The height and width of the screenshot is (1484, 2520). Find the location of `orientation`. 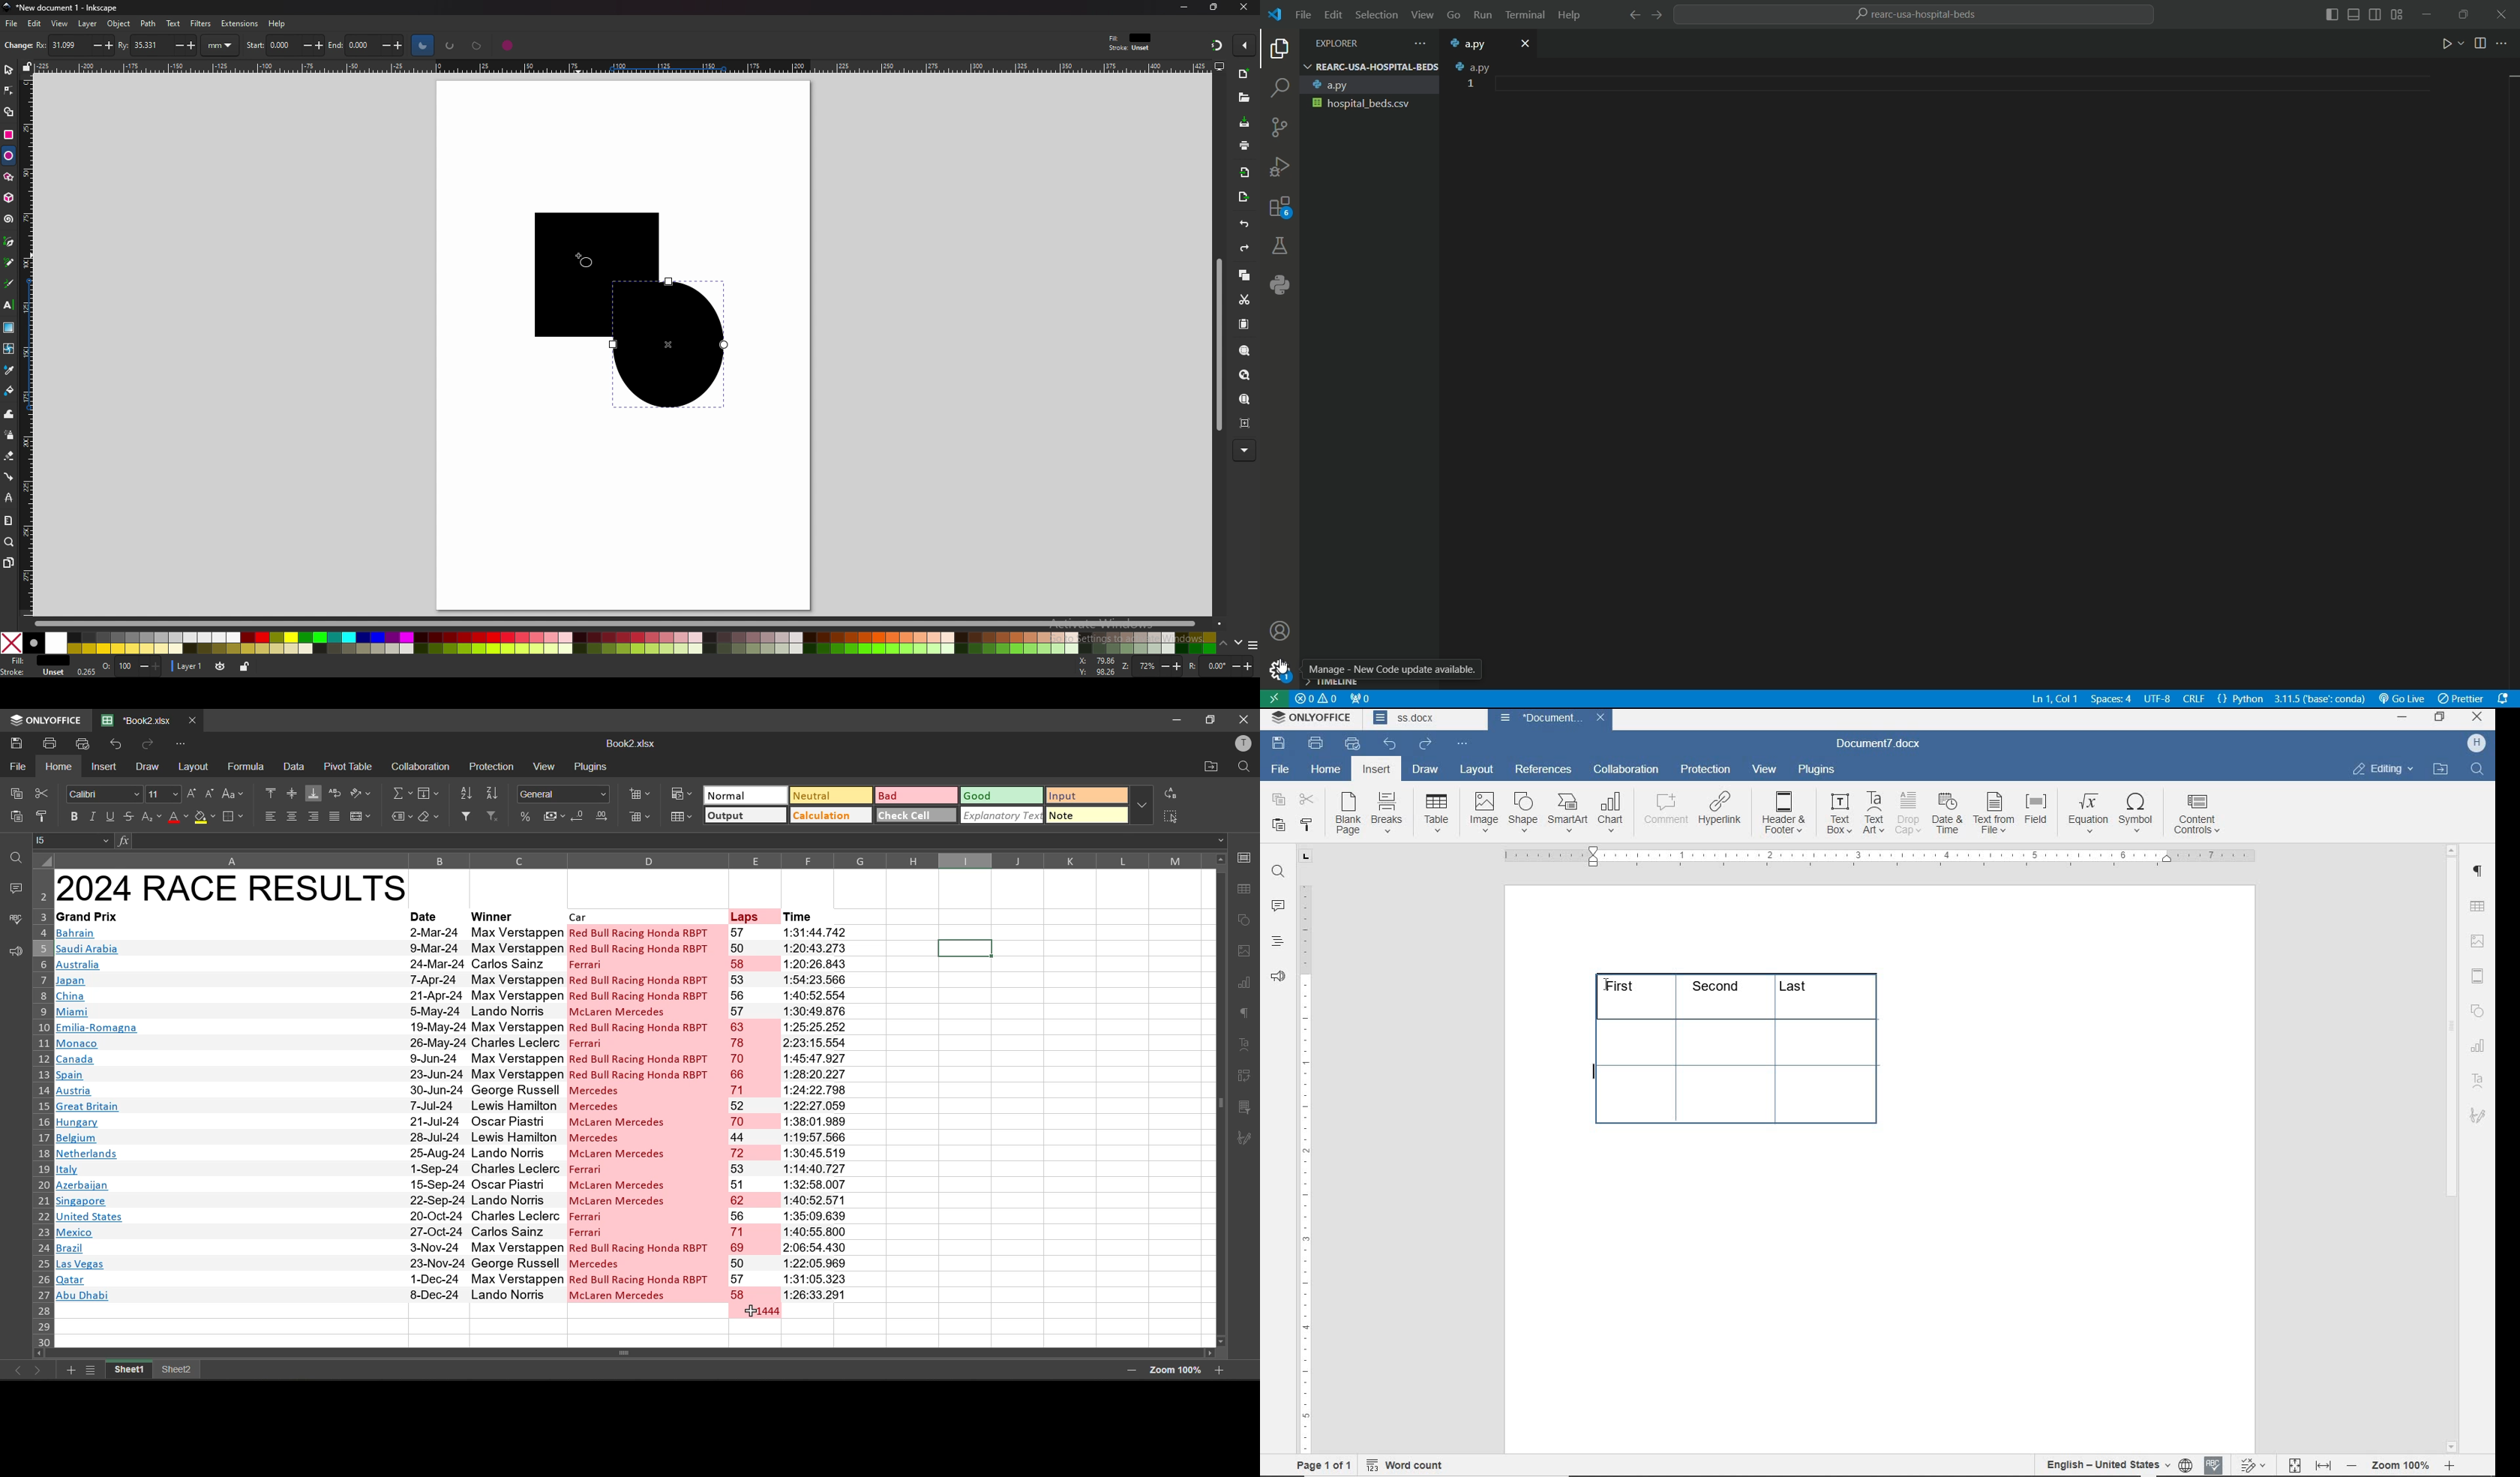

orientation is located at coordinates (362, 795).